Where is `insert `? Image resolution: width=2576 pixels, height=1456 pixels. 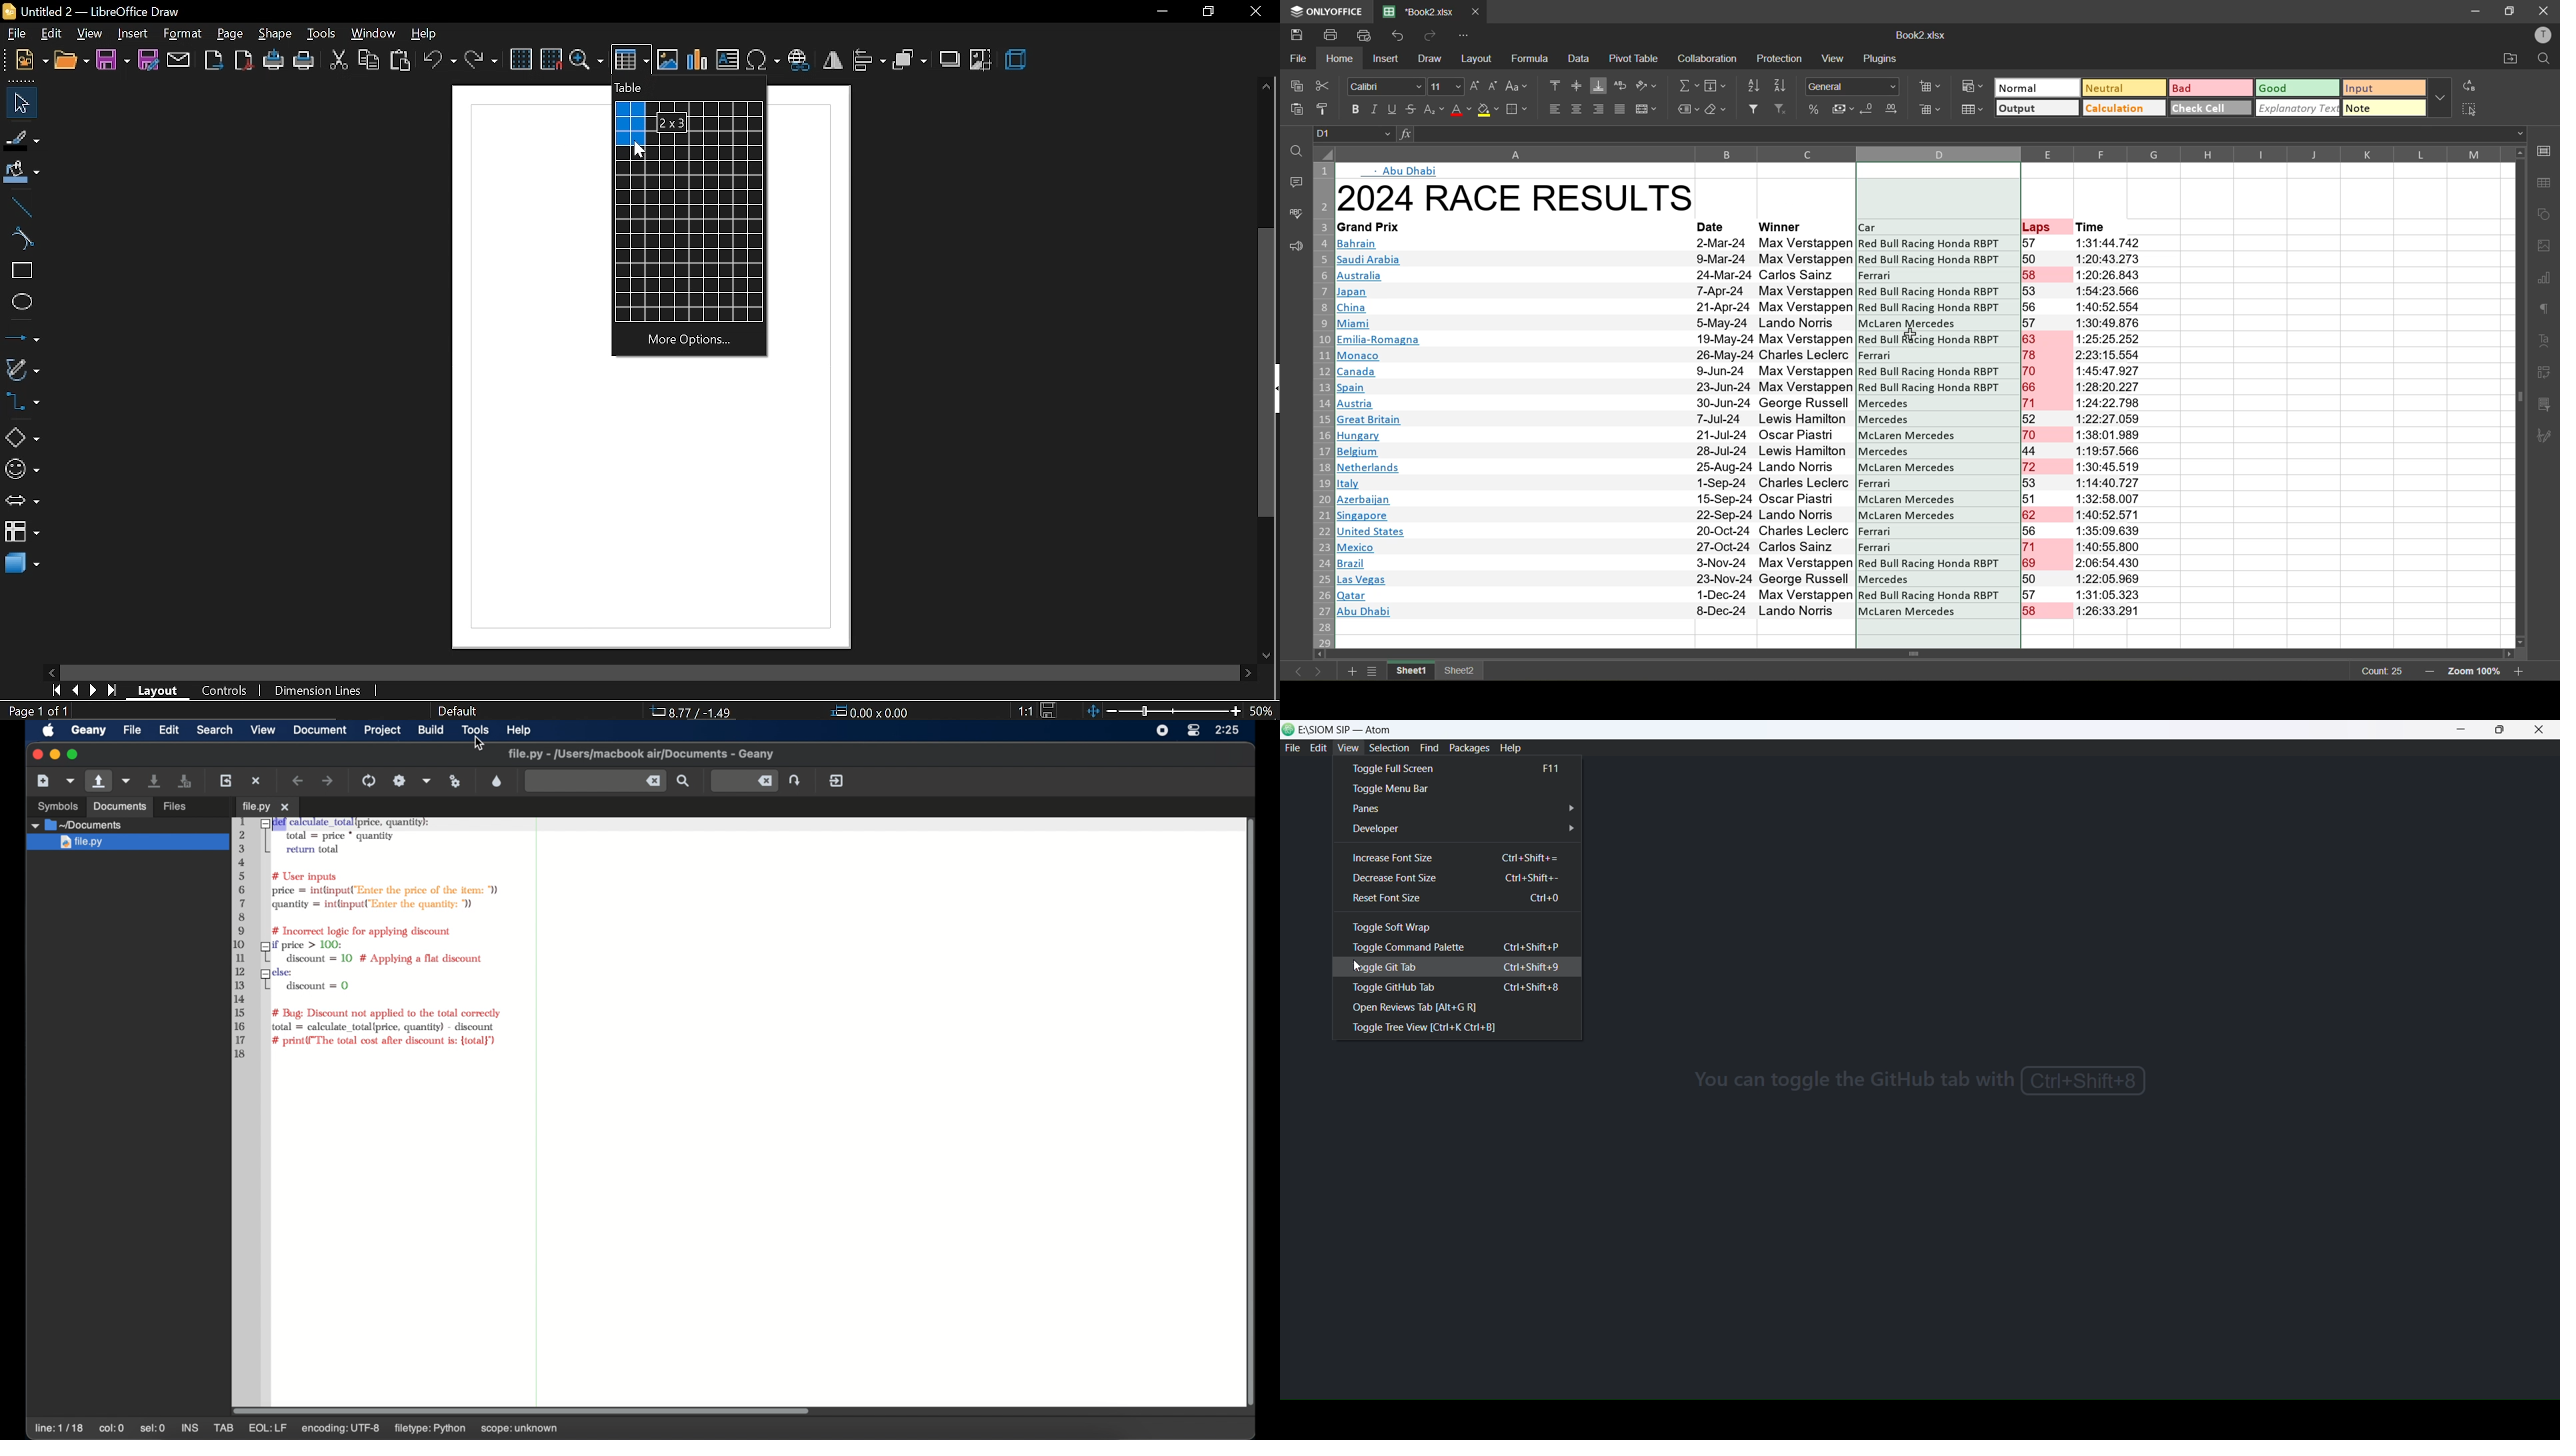
insert  is located at coordinates (132, 33).